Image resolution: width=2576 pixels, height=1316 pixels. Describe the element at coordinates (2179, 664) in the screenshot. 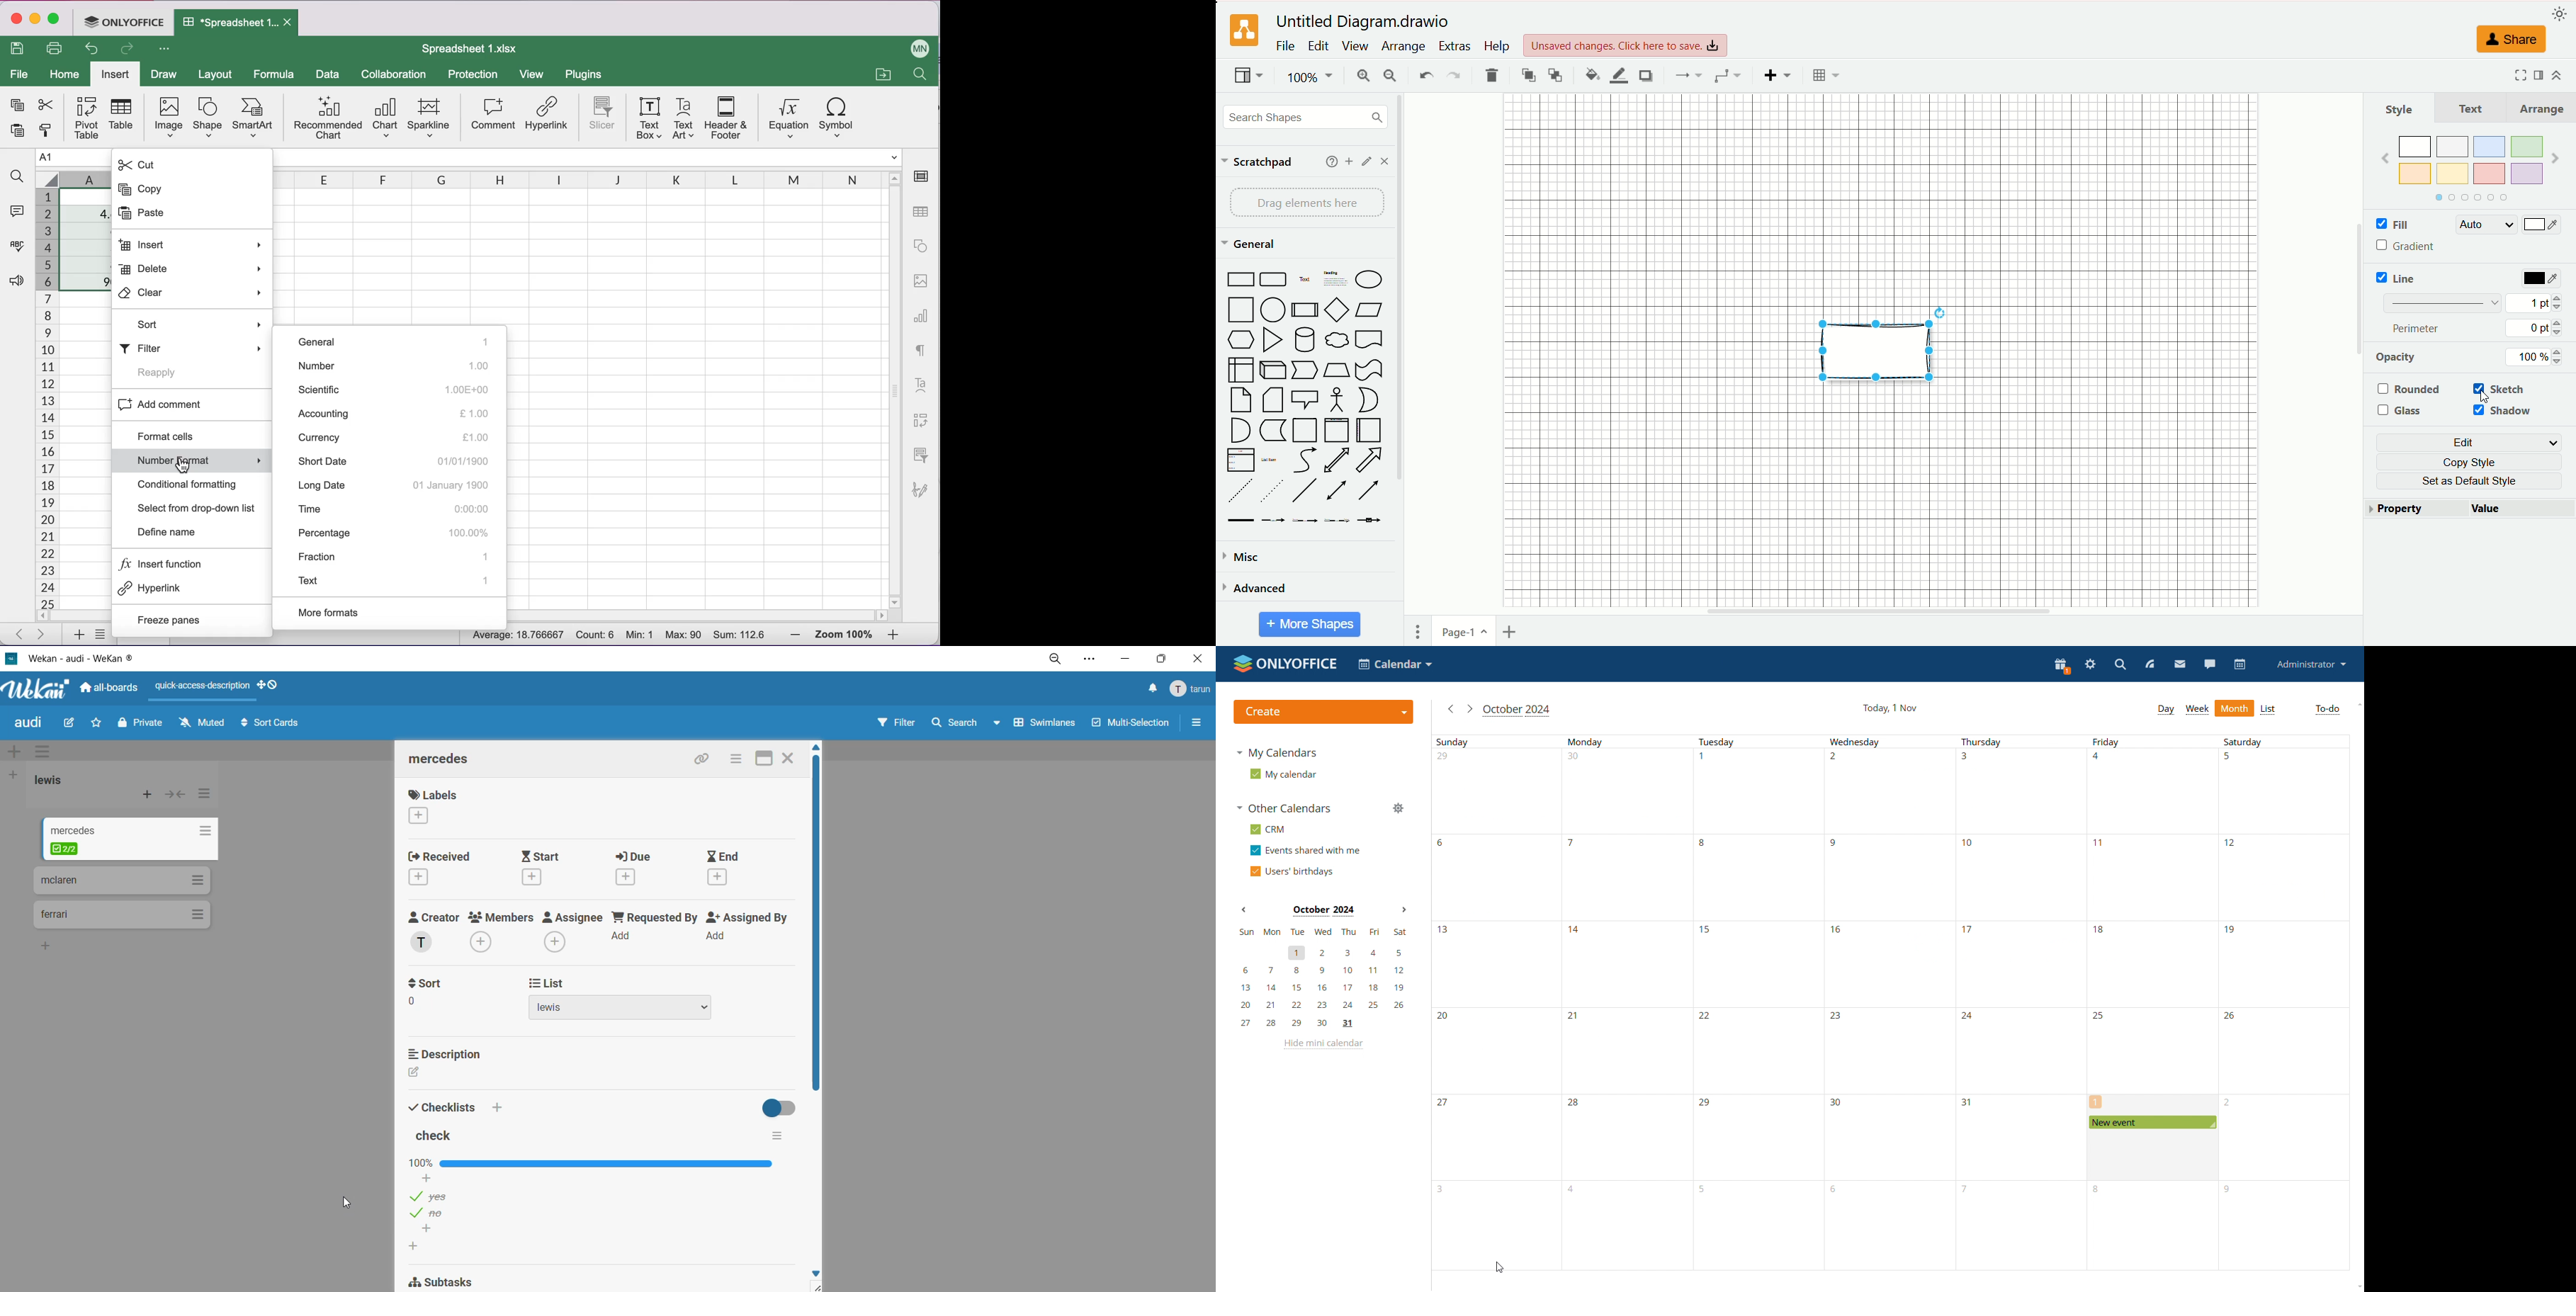

I see `mail` at that location.